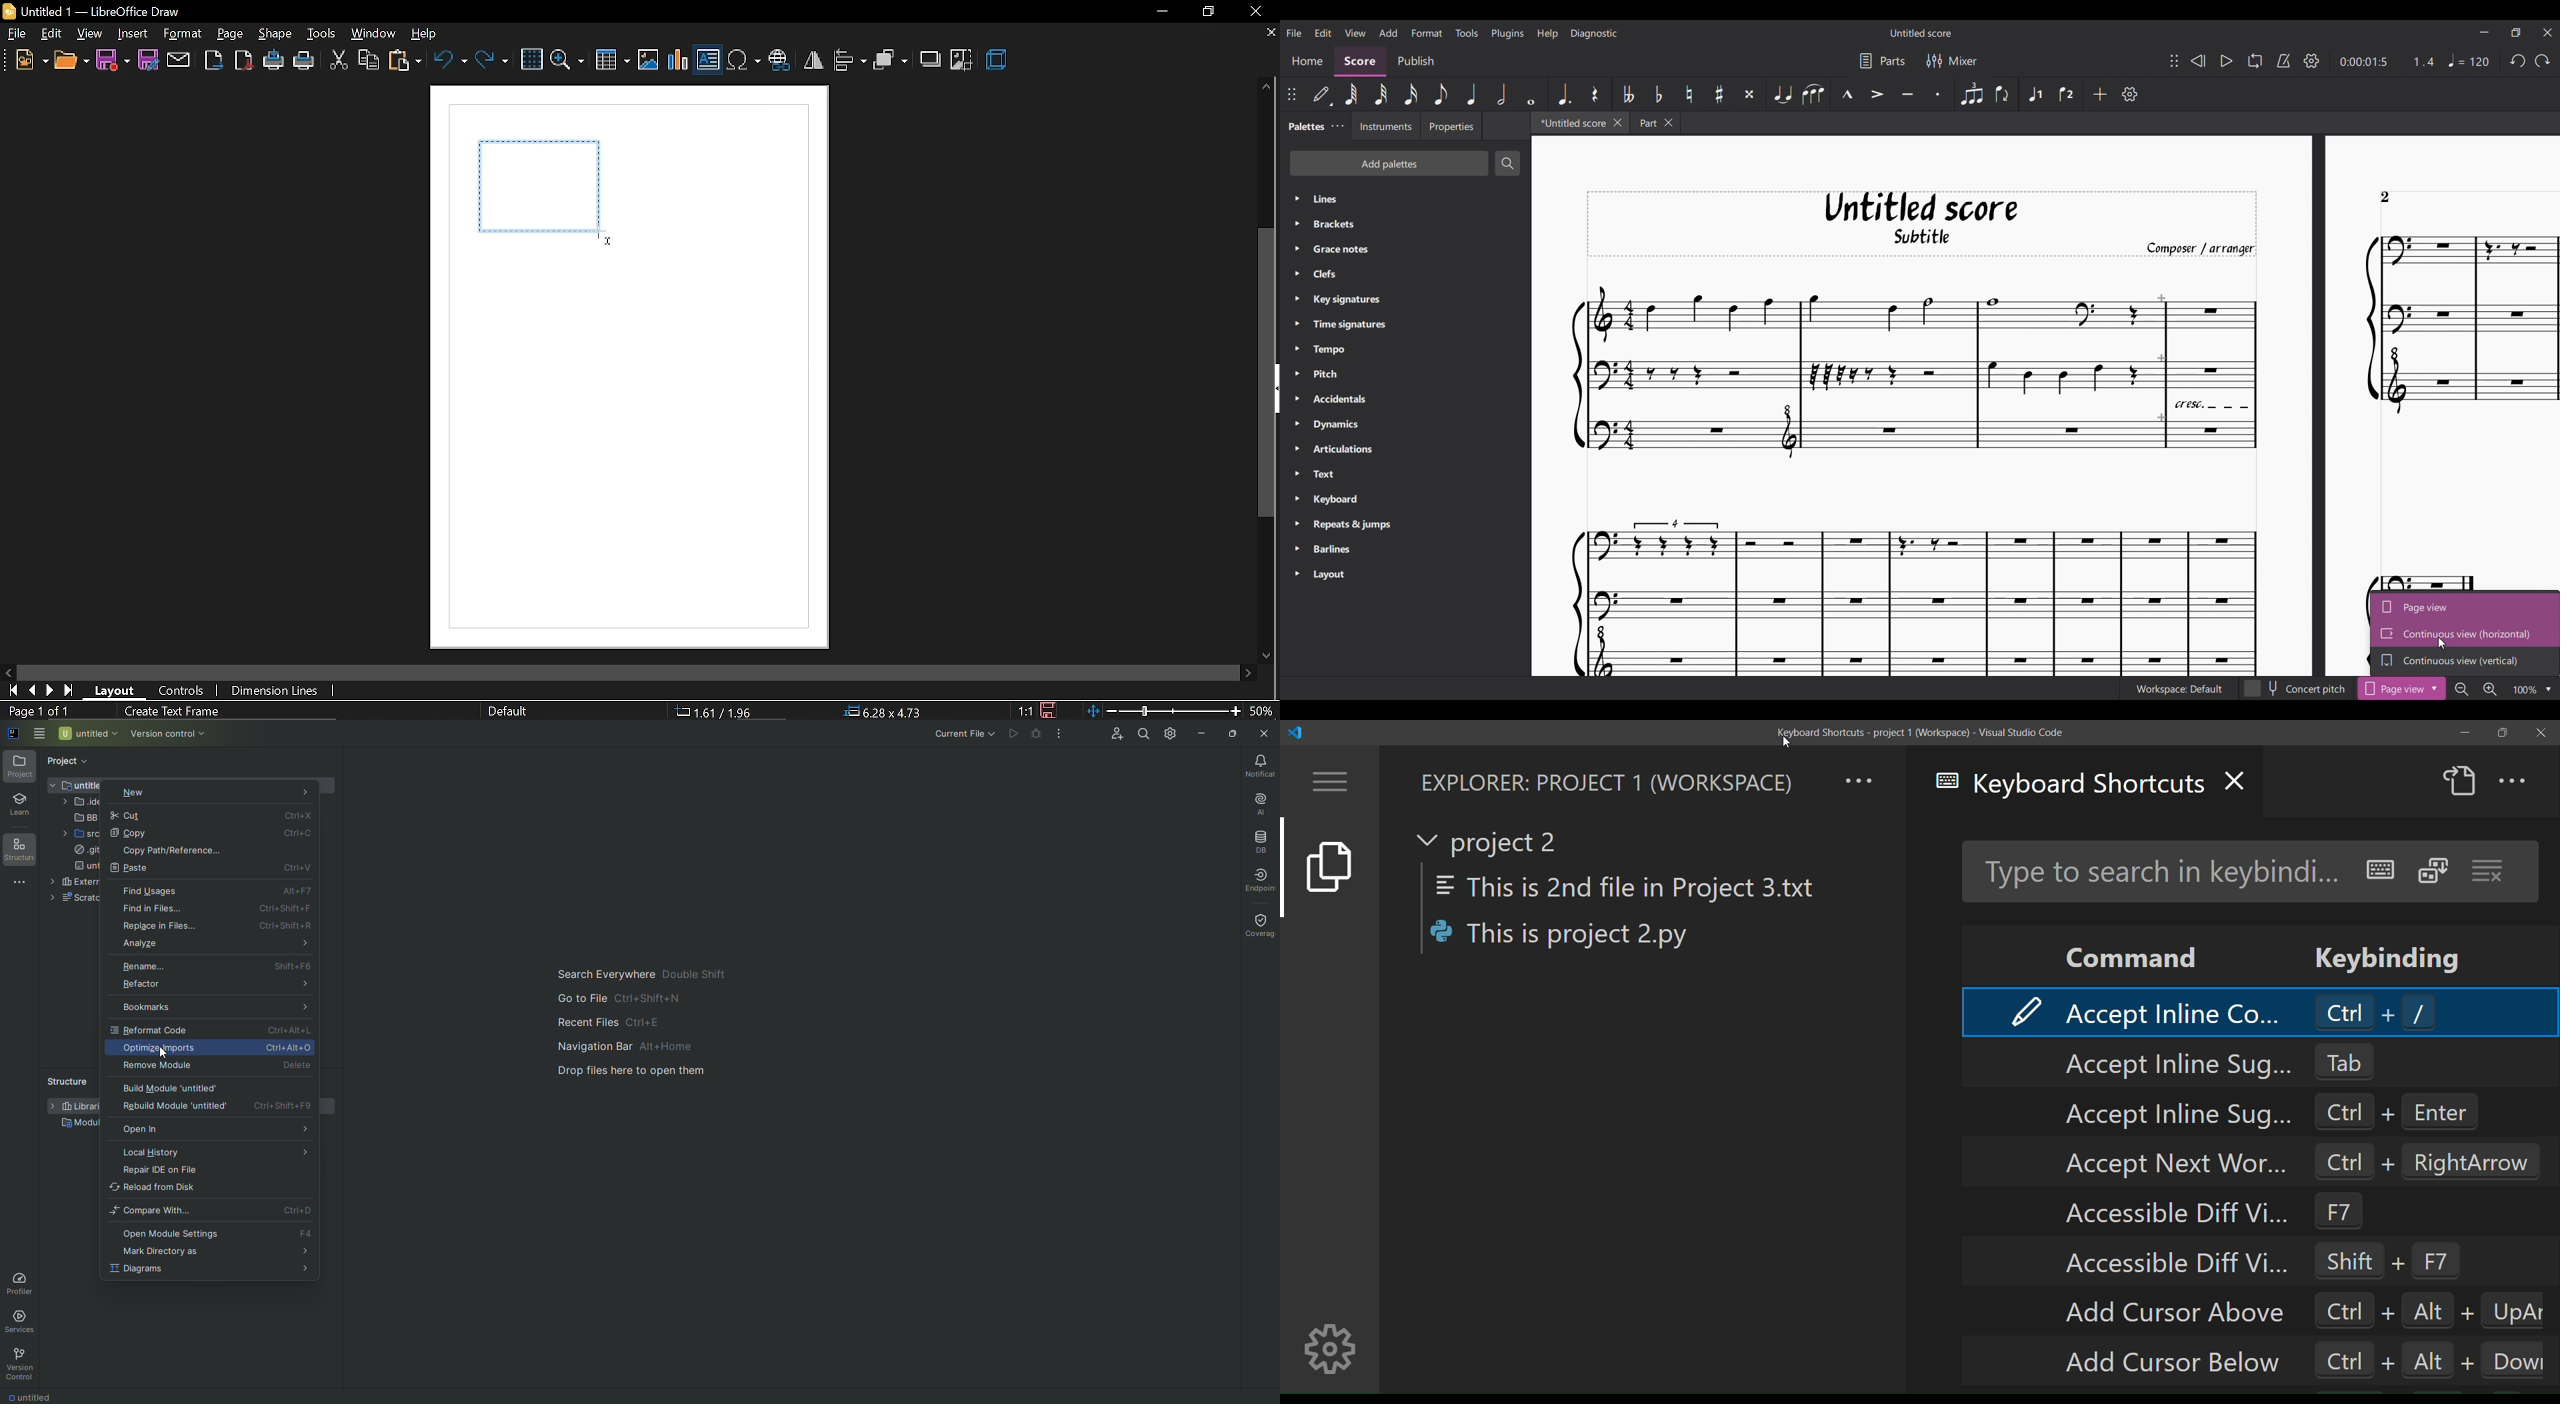 This screenshot has height=1428, width=2576. I want to click on type to search, so click(2157, 871).